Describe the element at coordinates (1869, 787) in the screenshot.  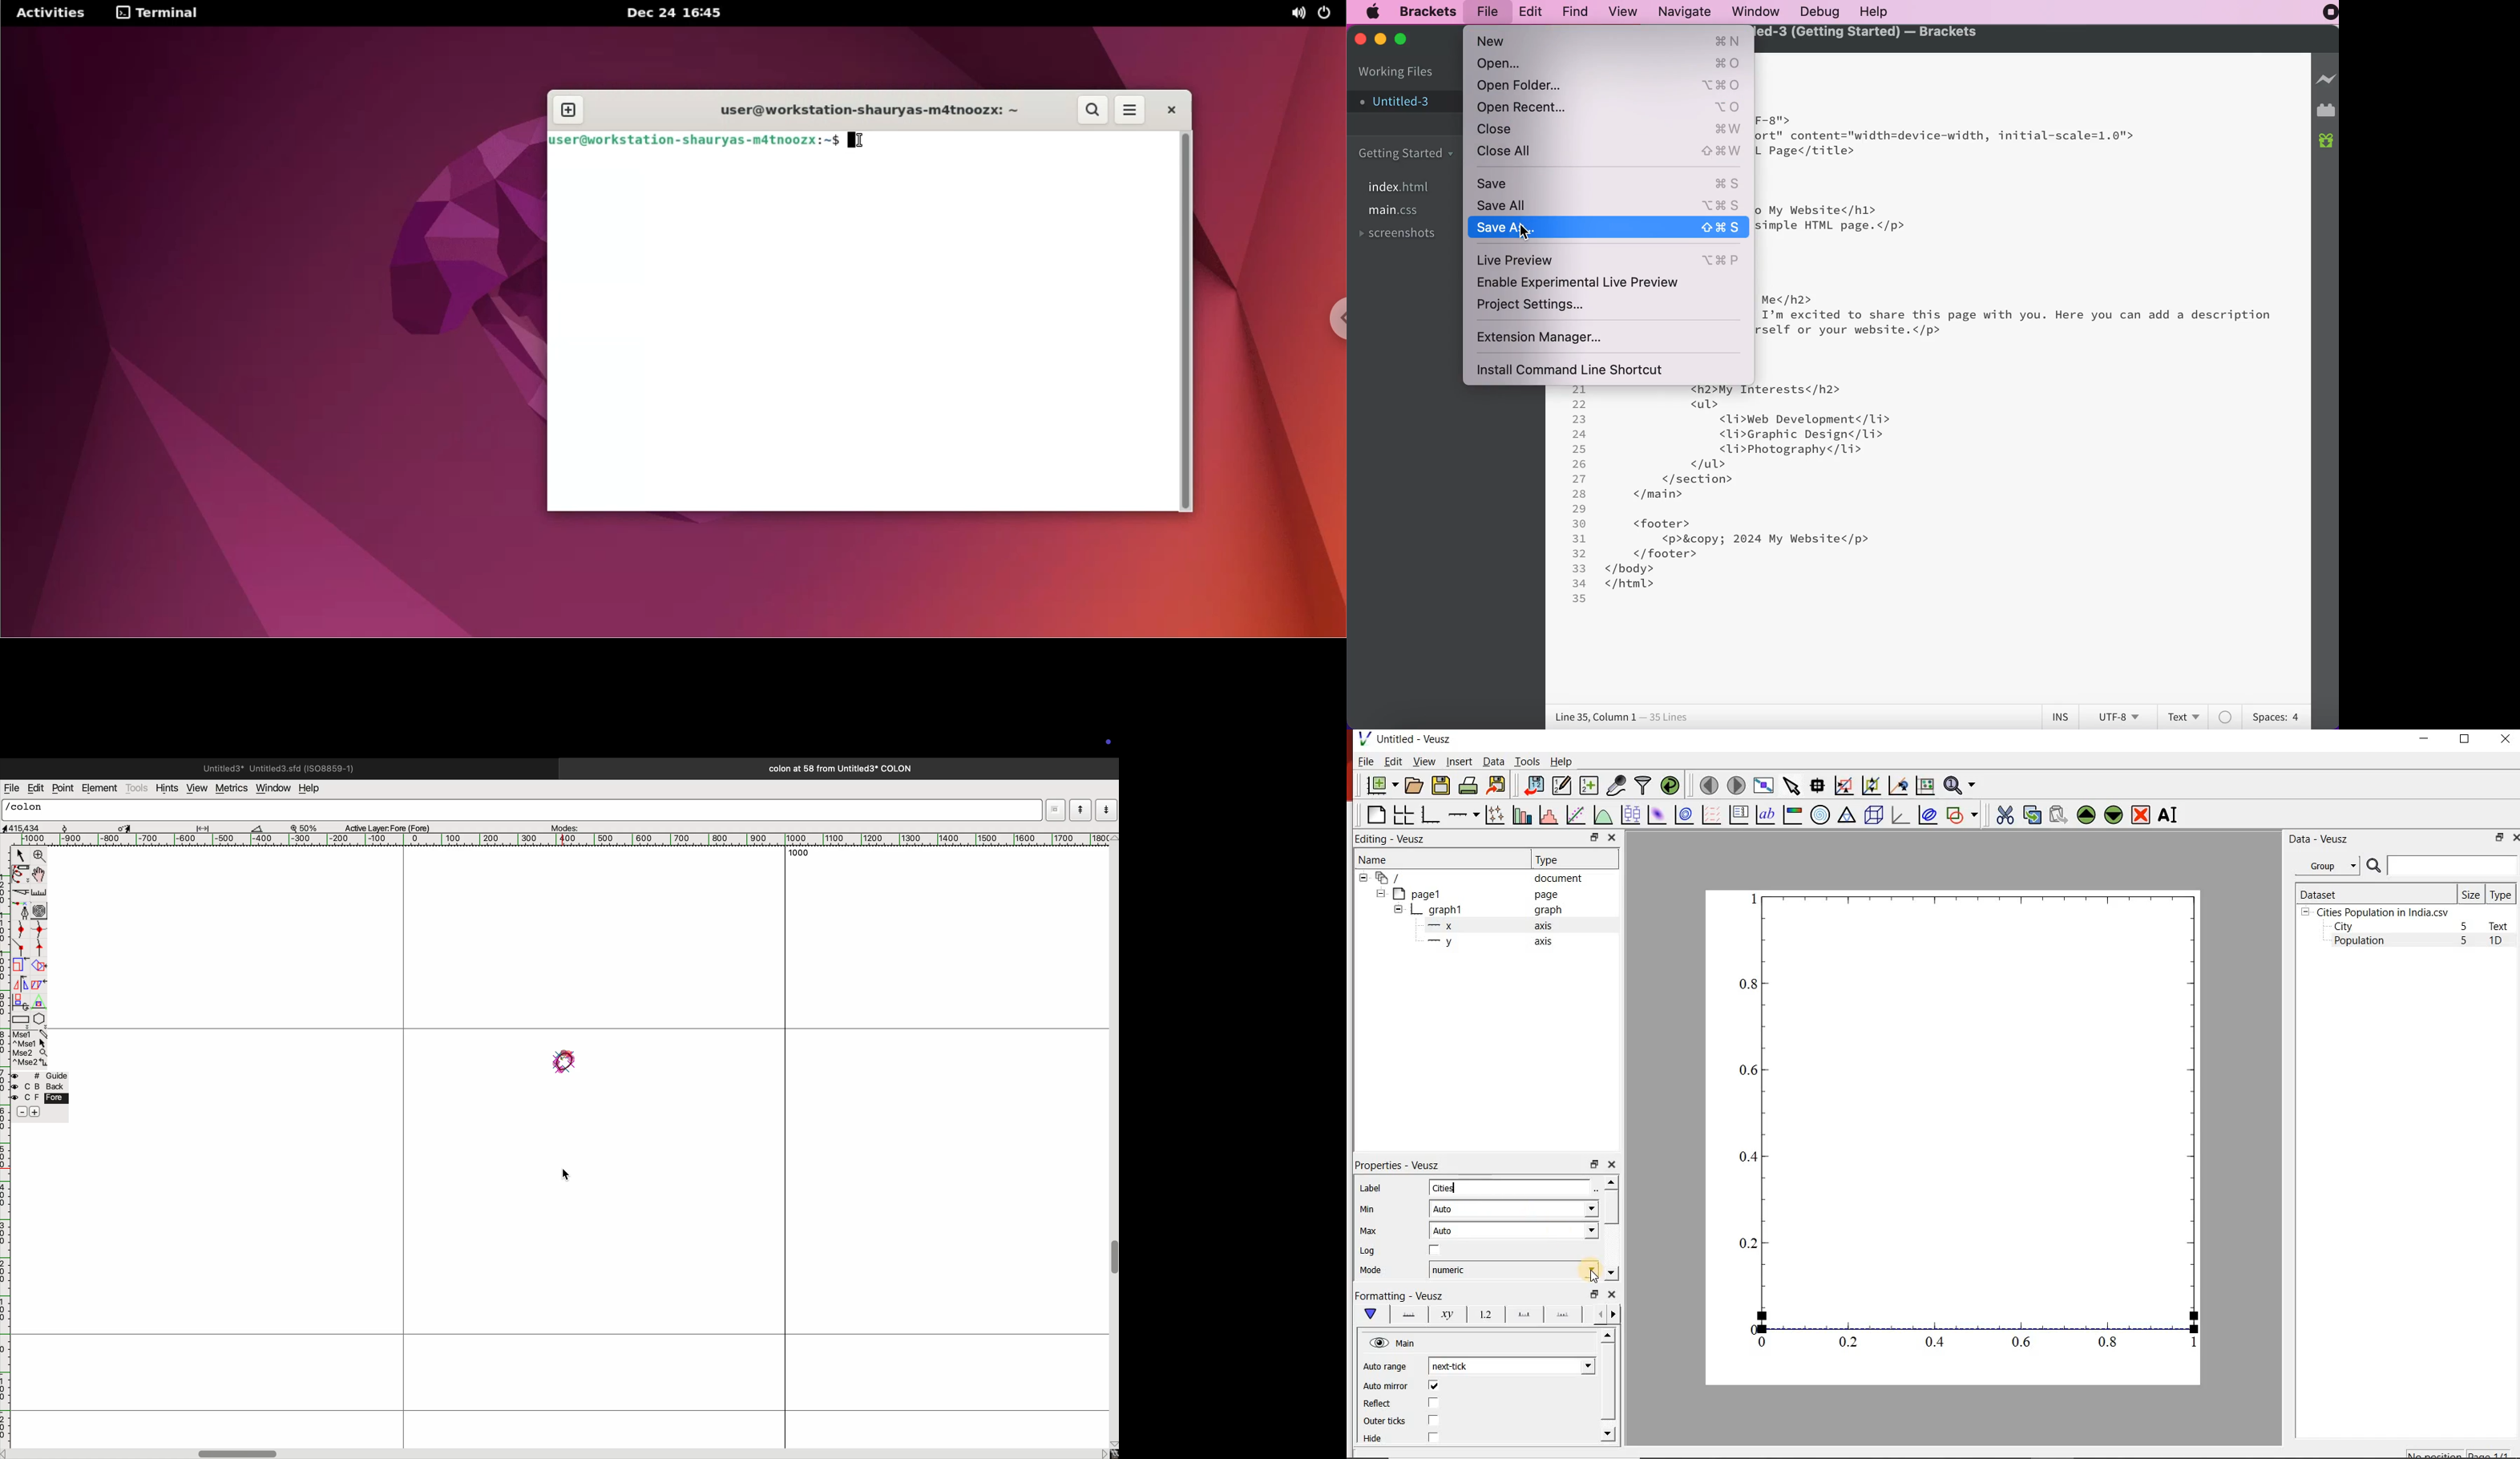
I see `click to zoom out of graph axes` at that location.